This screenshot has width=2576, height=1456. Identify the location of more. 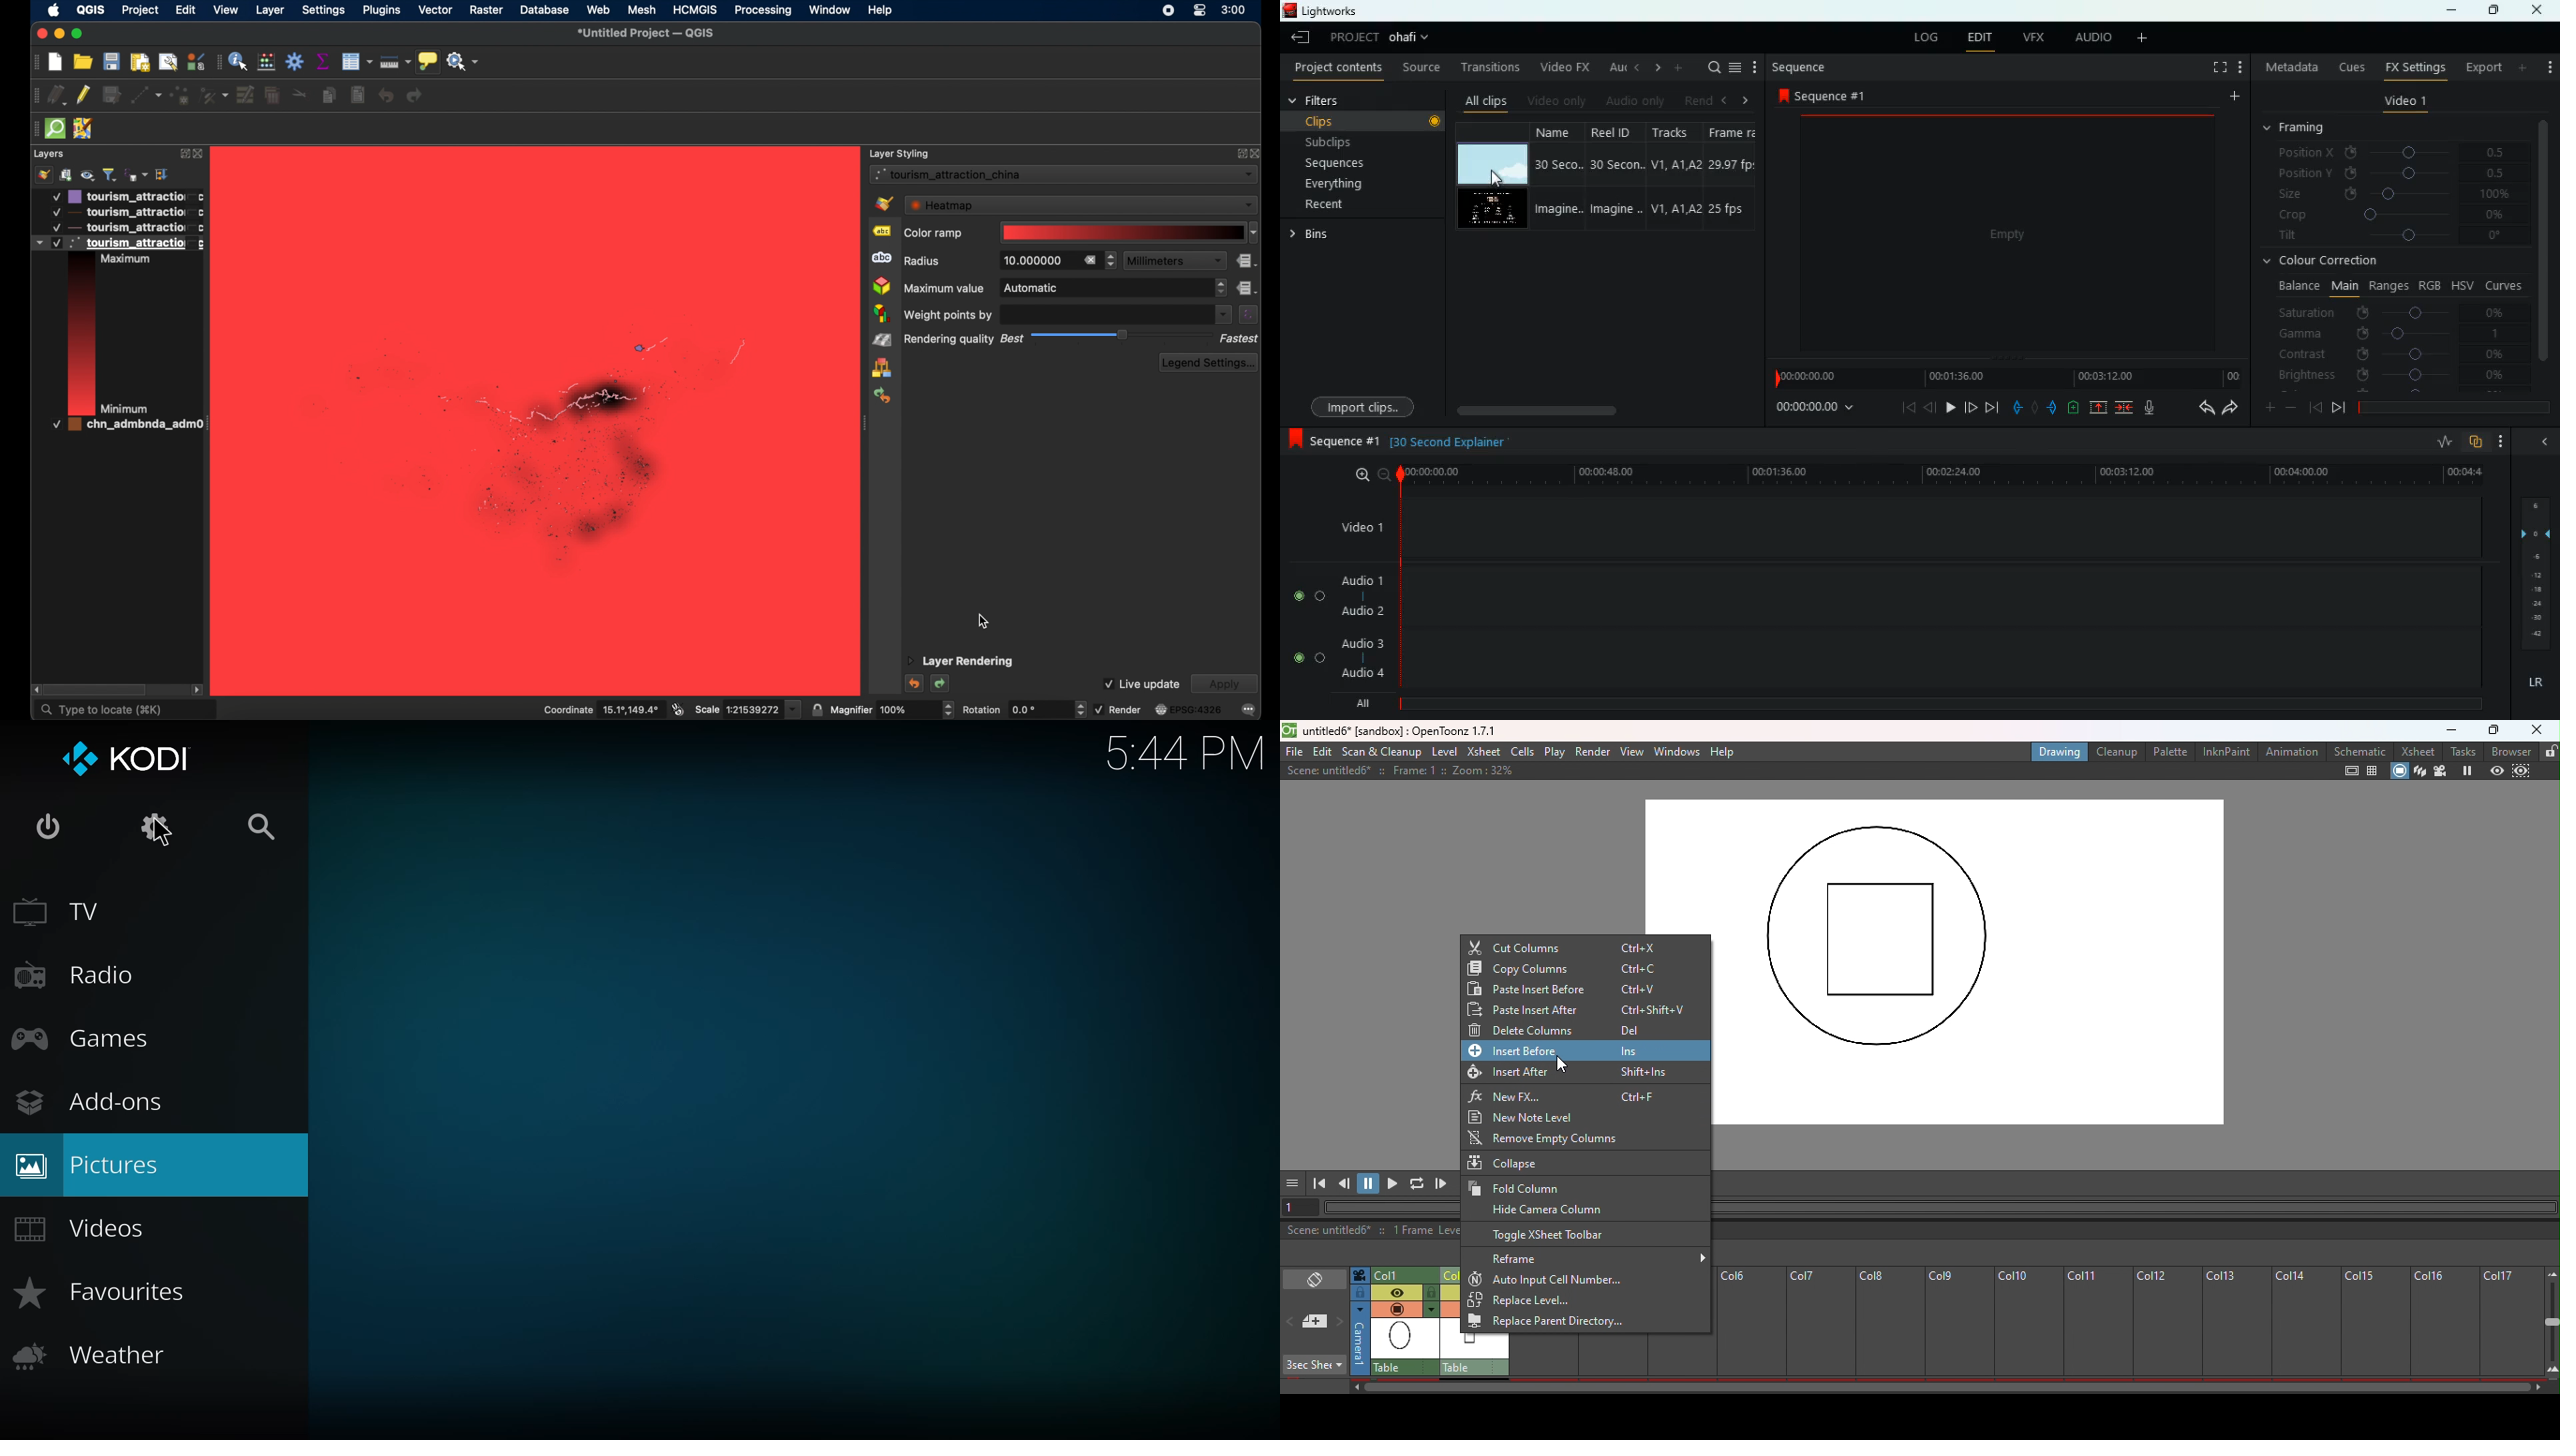
(2146, 39).